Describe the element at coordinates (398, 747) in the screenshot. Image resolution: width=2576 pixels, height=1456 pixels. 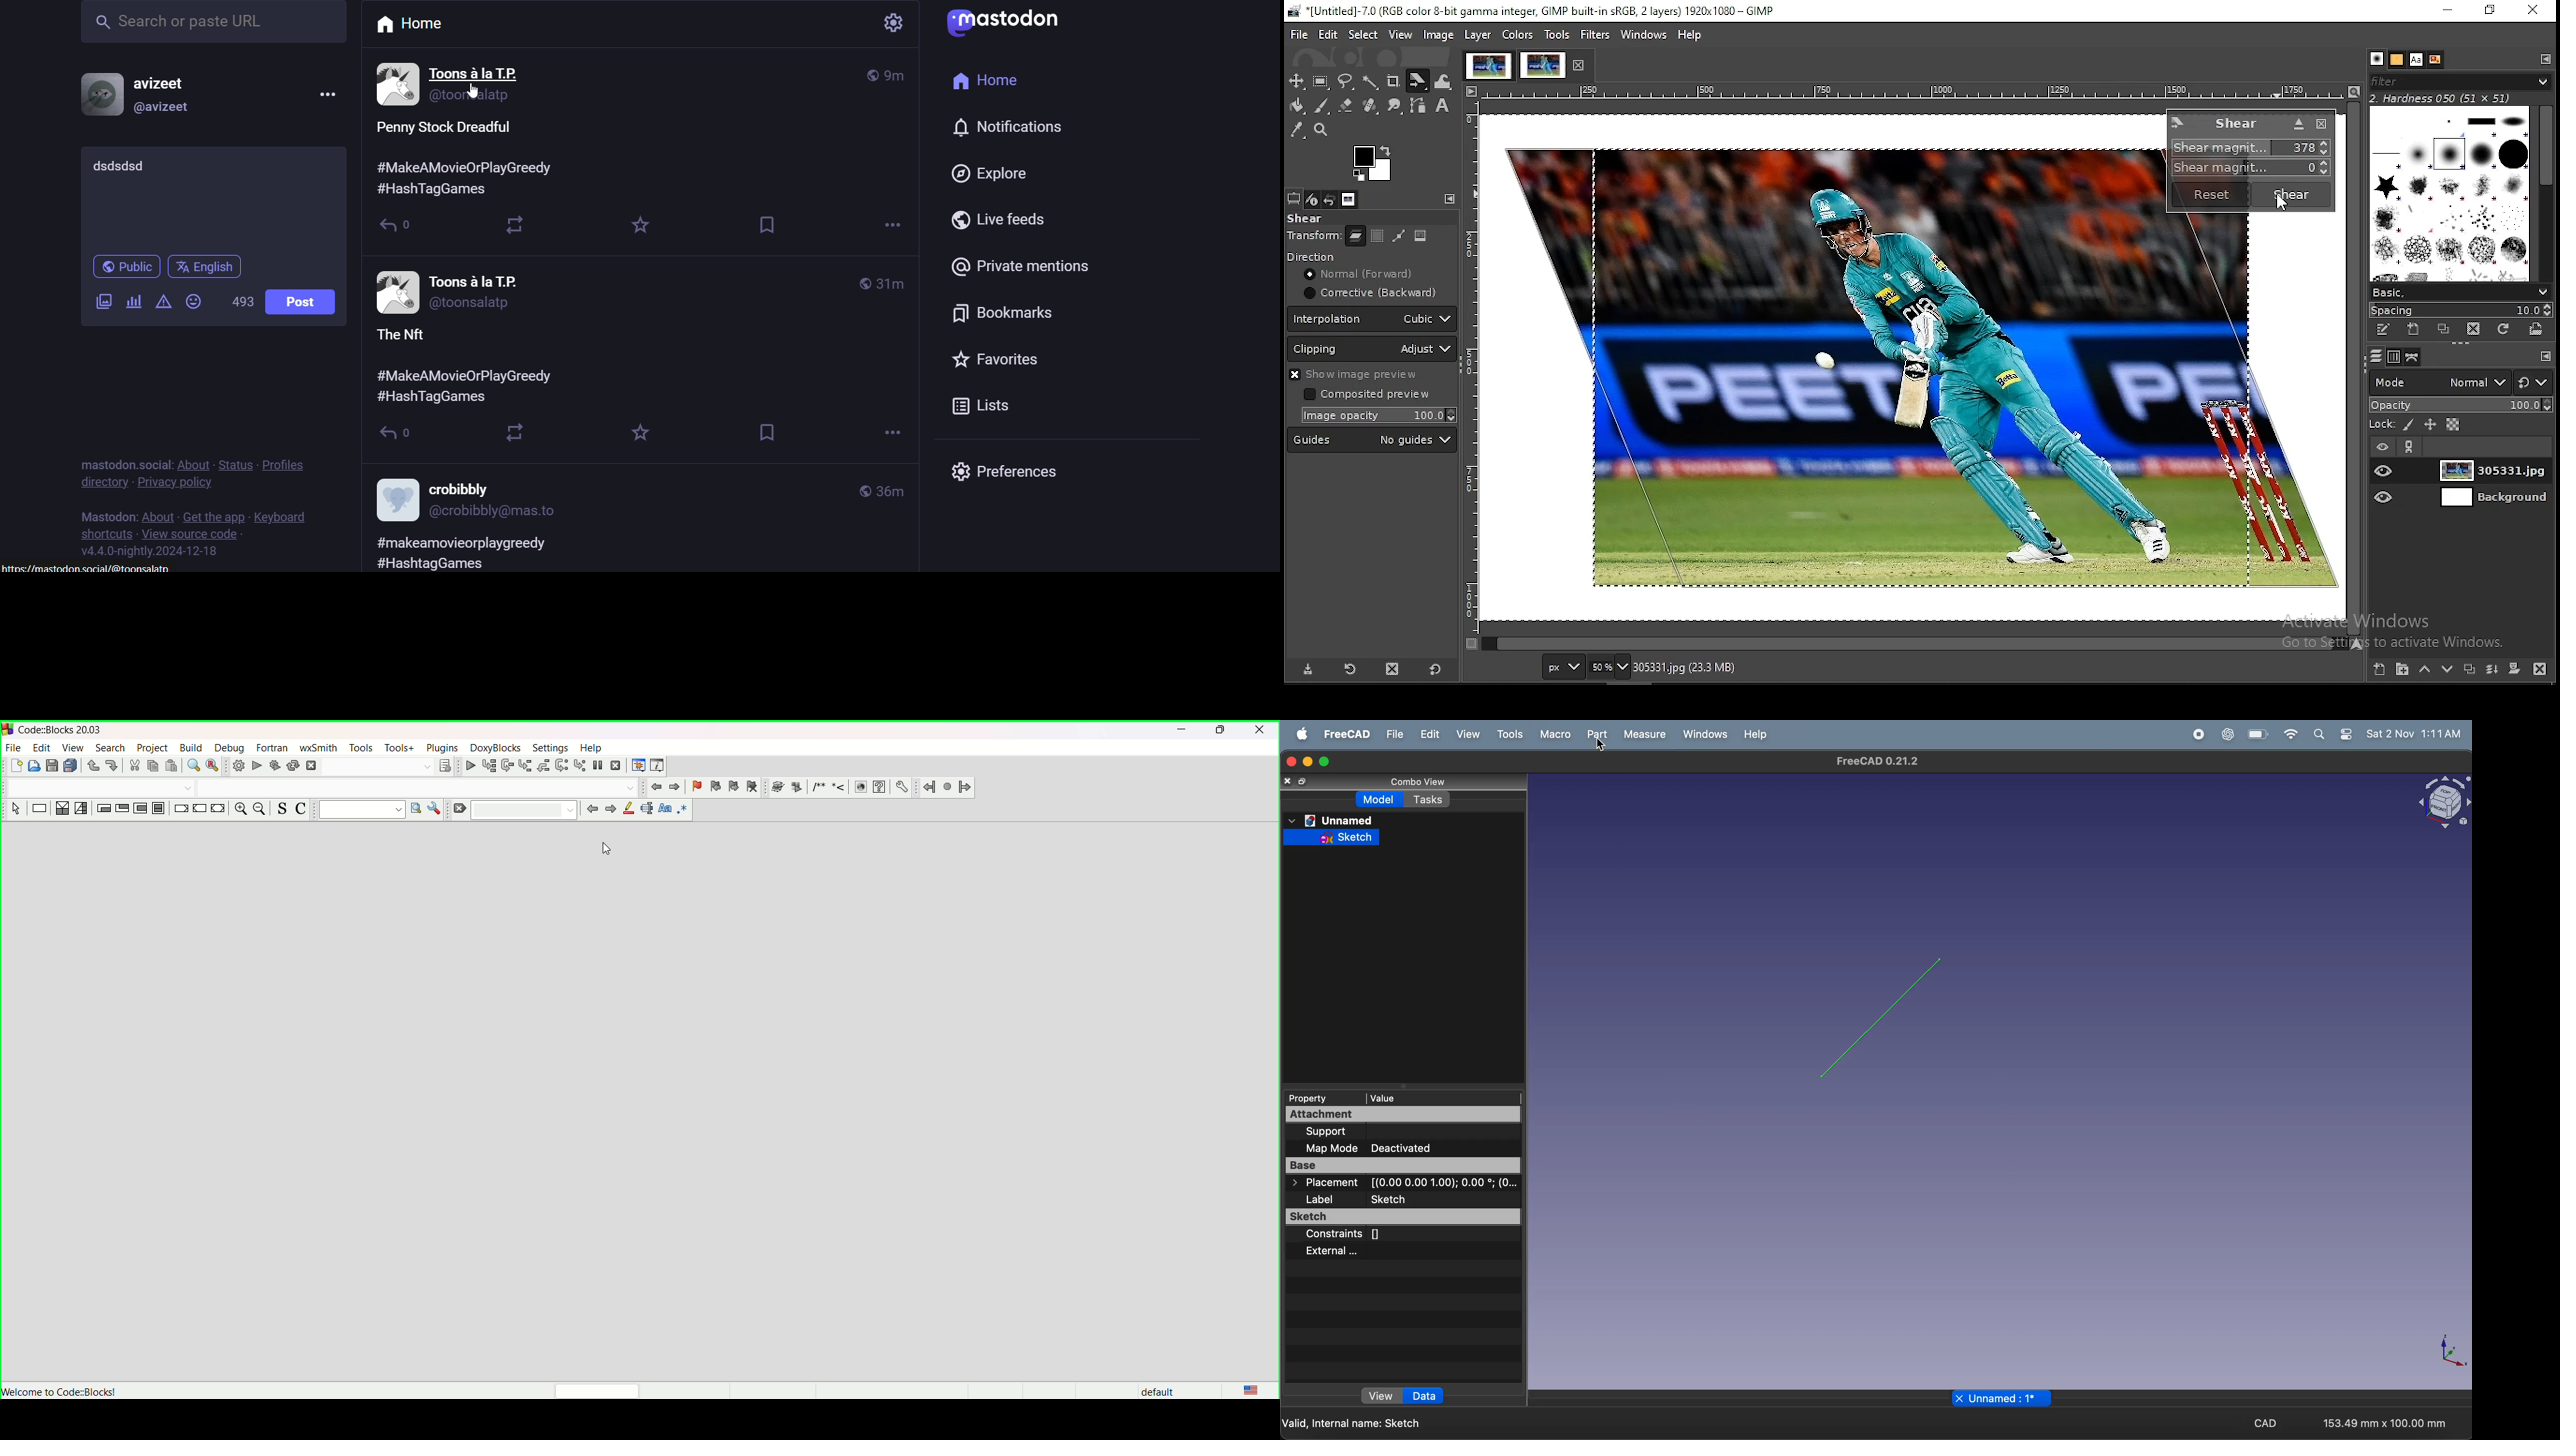
I see `tools+` at that location.